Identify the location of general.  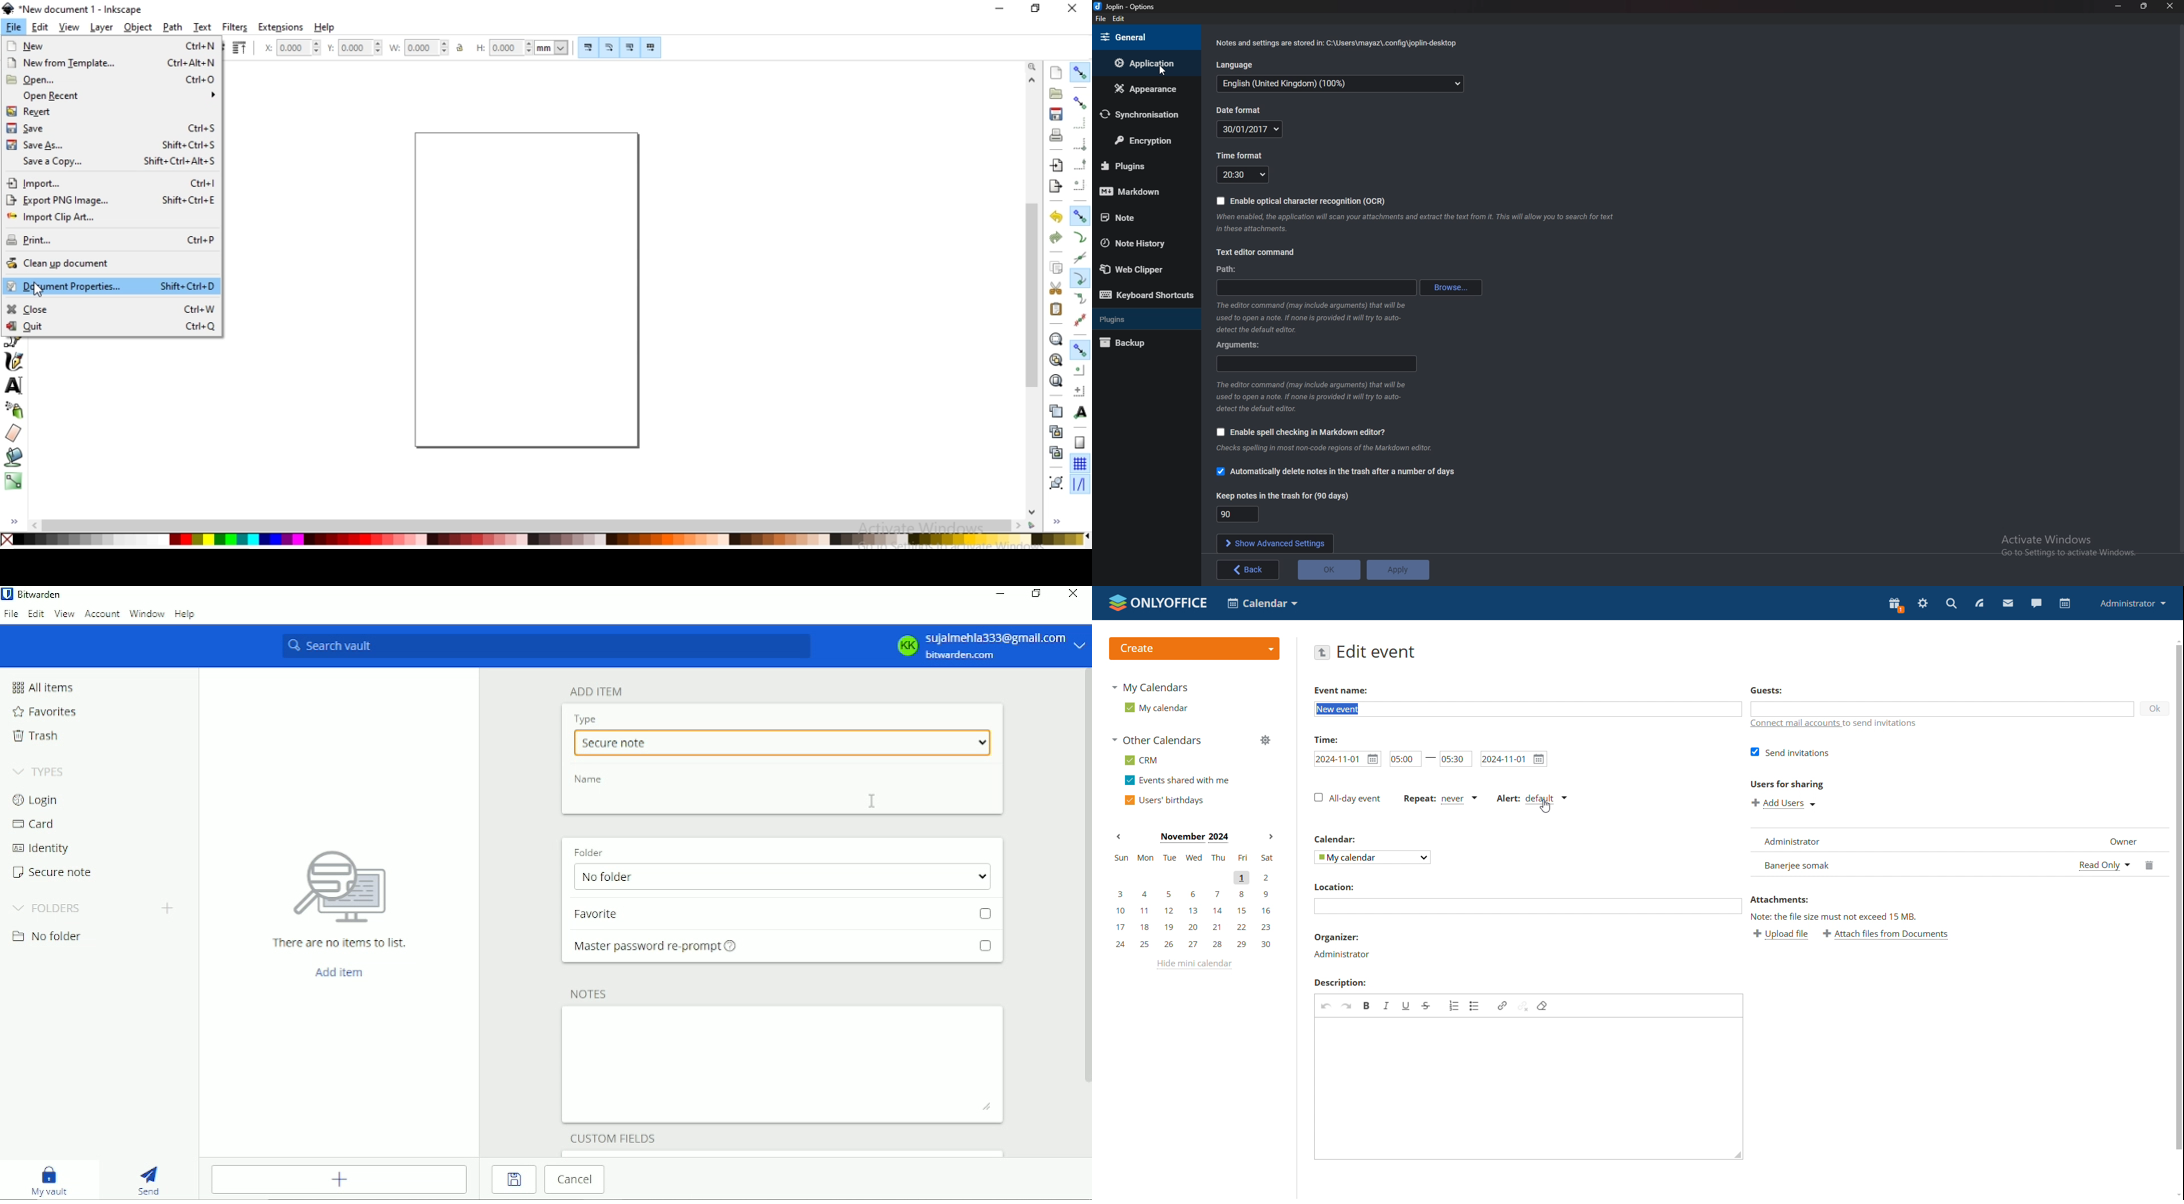
(1143, 37).